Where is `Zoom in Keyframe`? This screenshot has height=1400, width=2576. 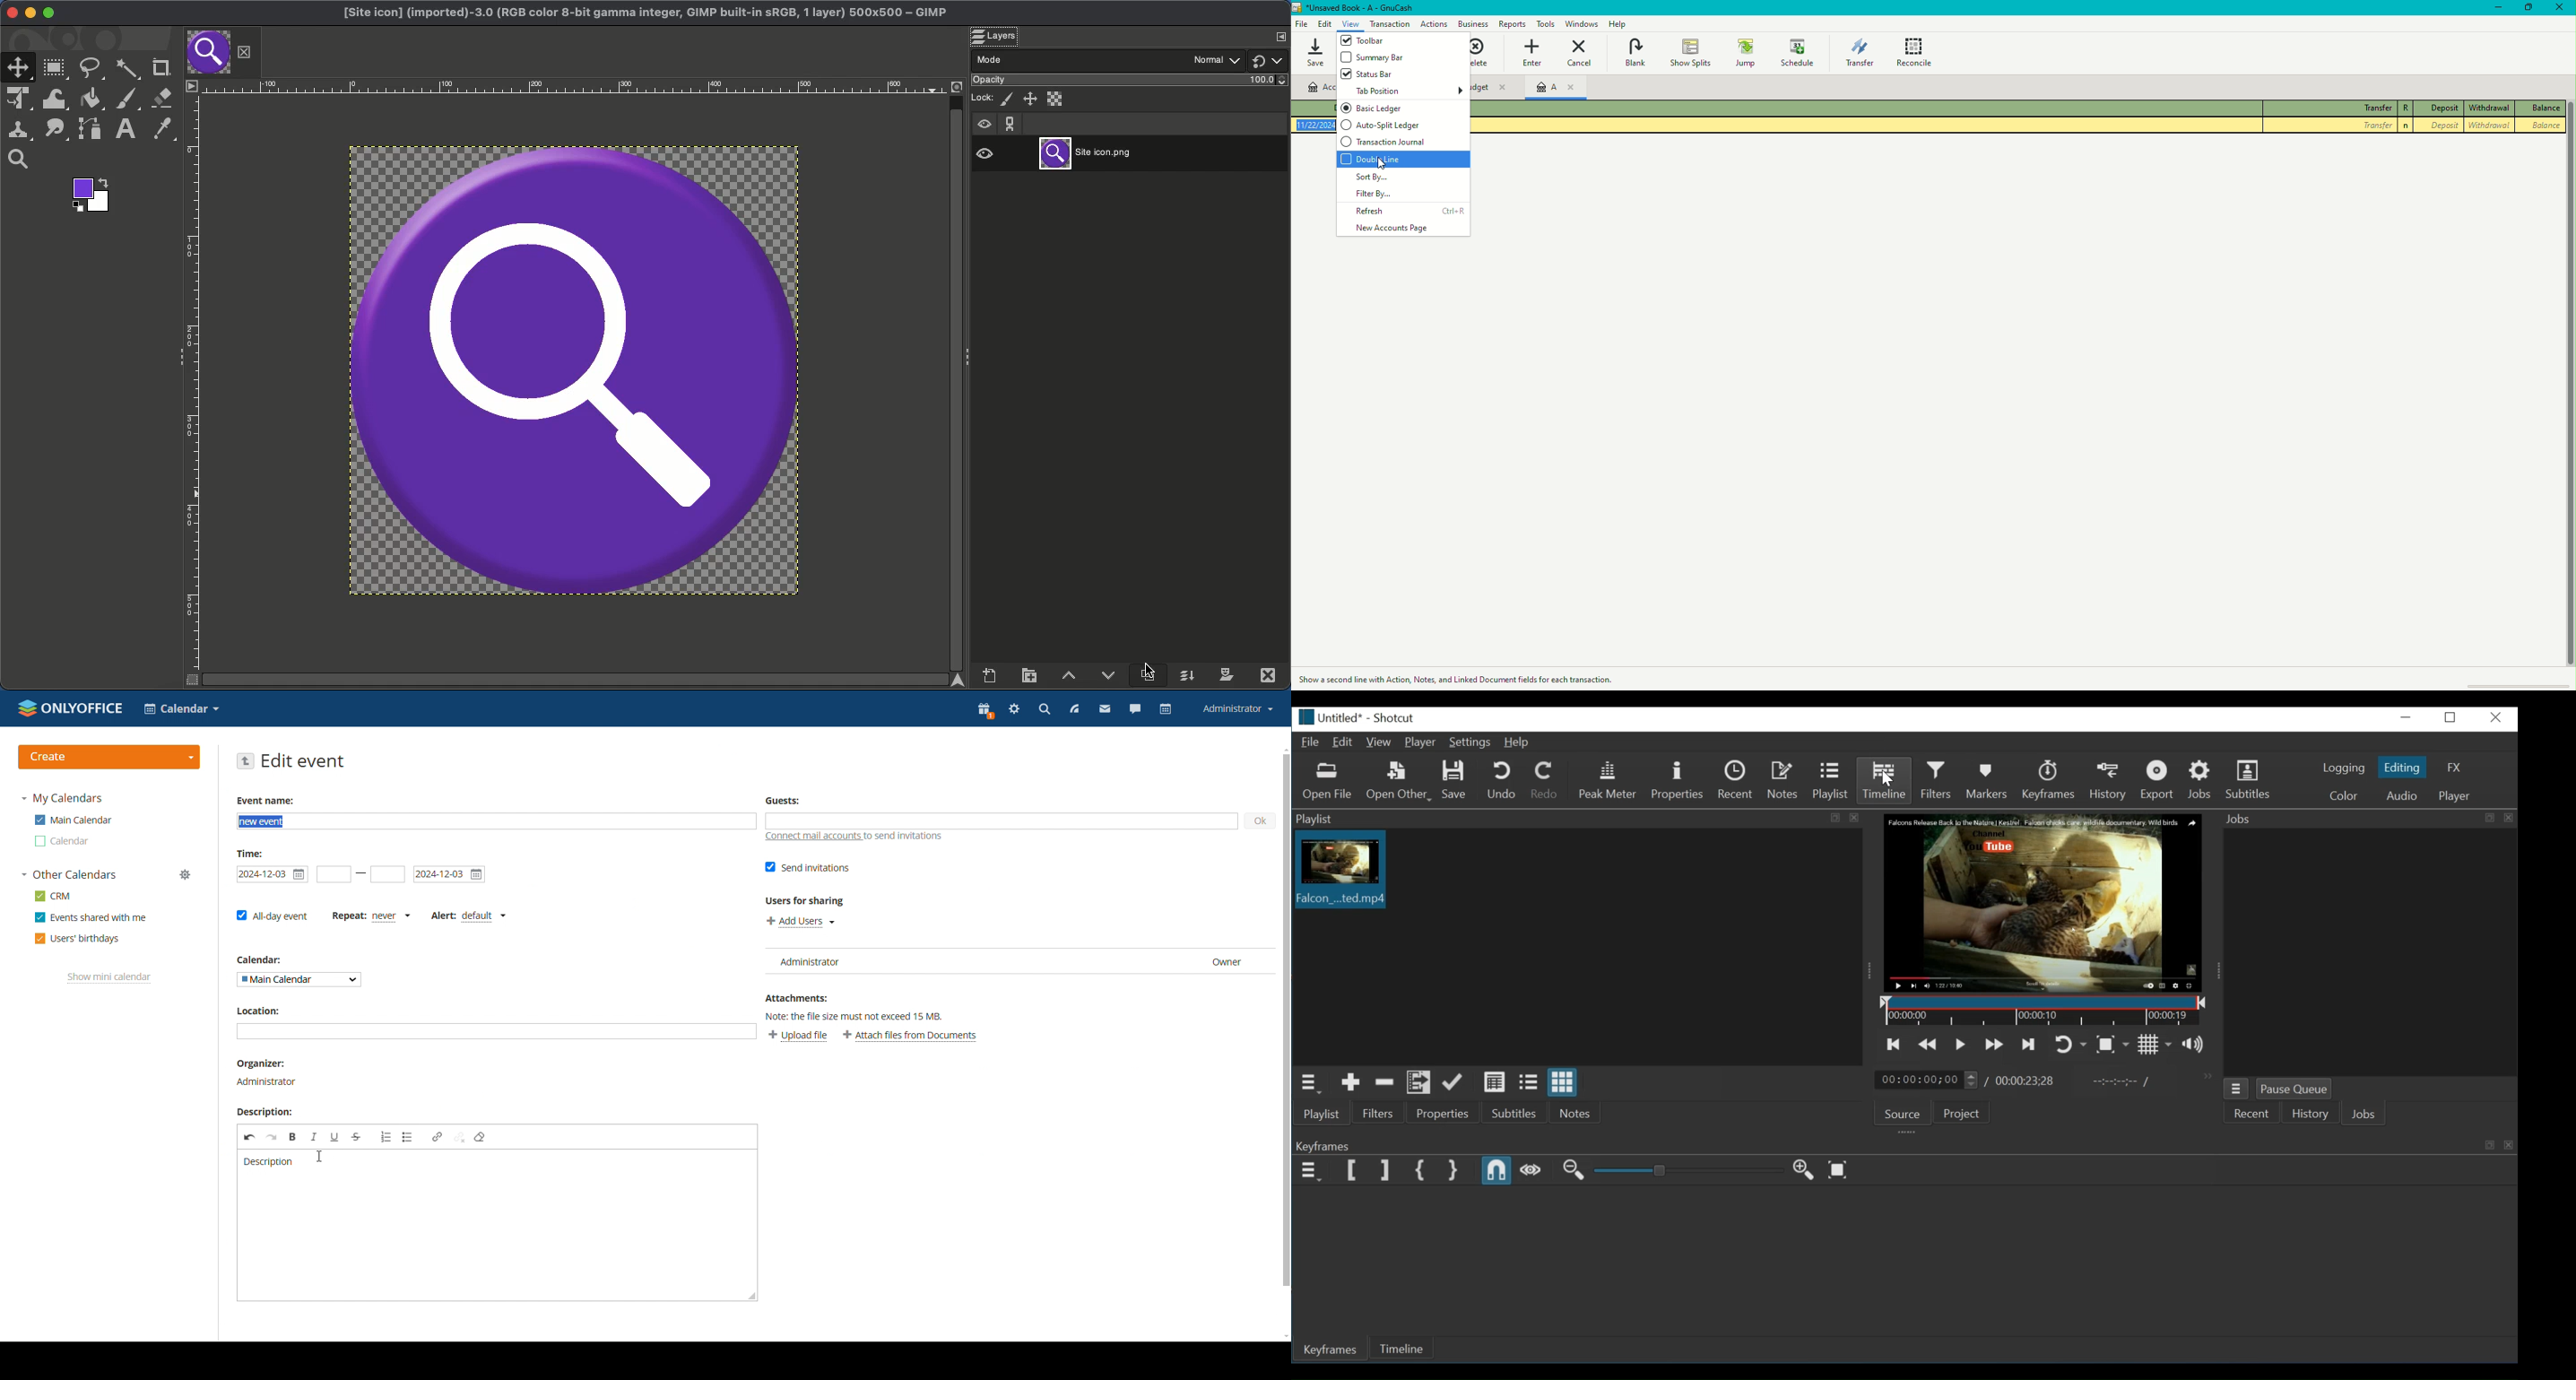
Zoom in Keyframe is located at coordinates (1572, 1171).